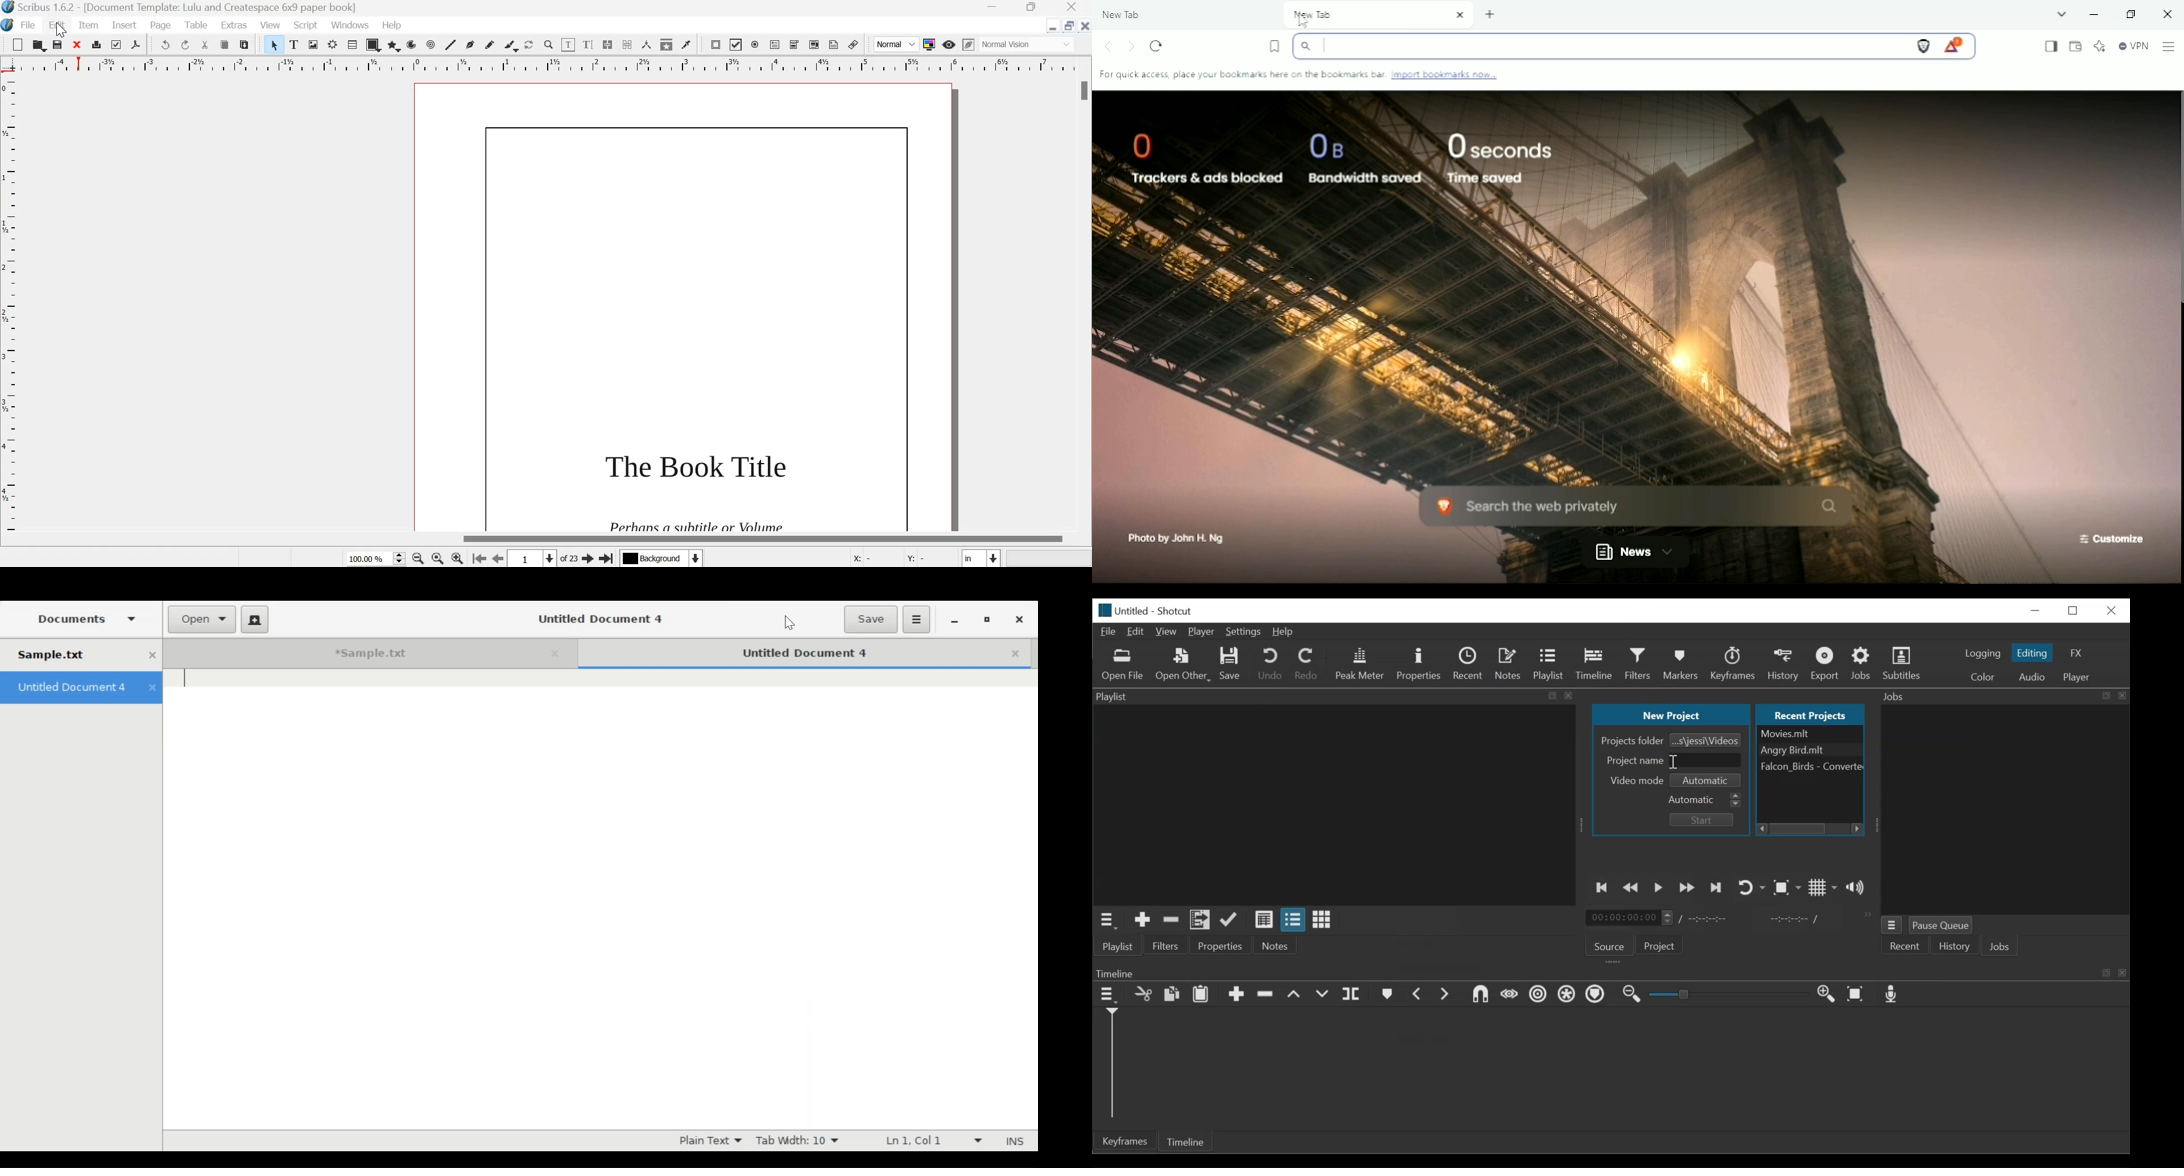 The height and width of the screenshot is (1176, 2184). I want to click on Project name, so click(1634, 762).